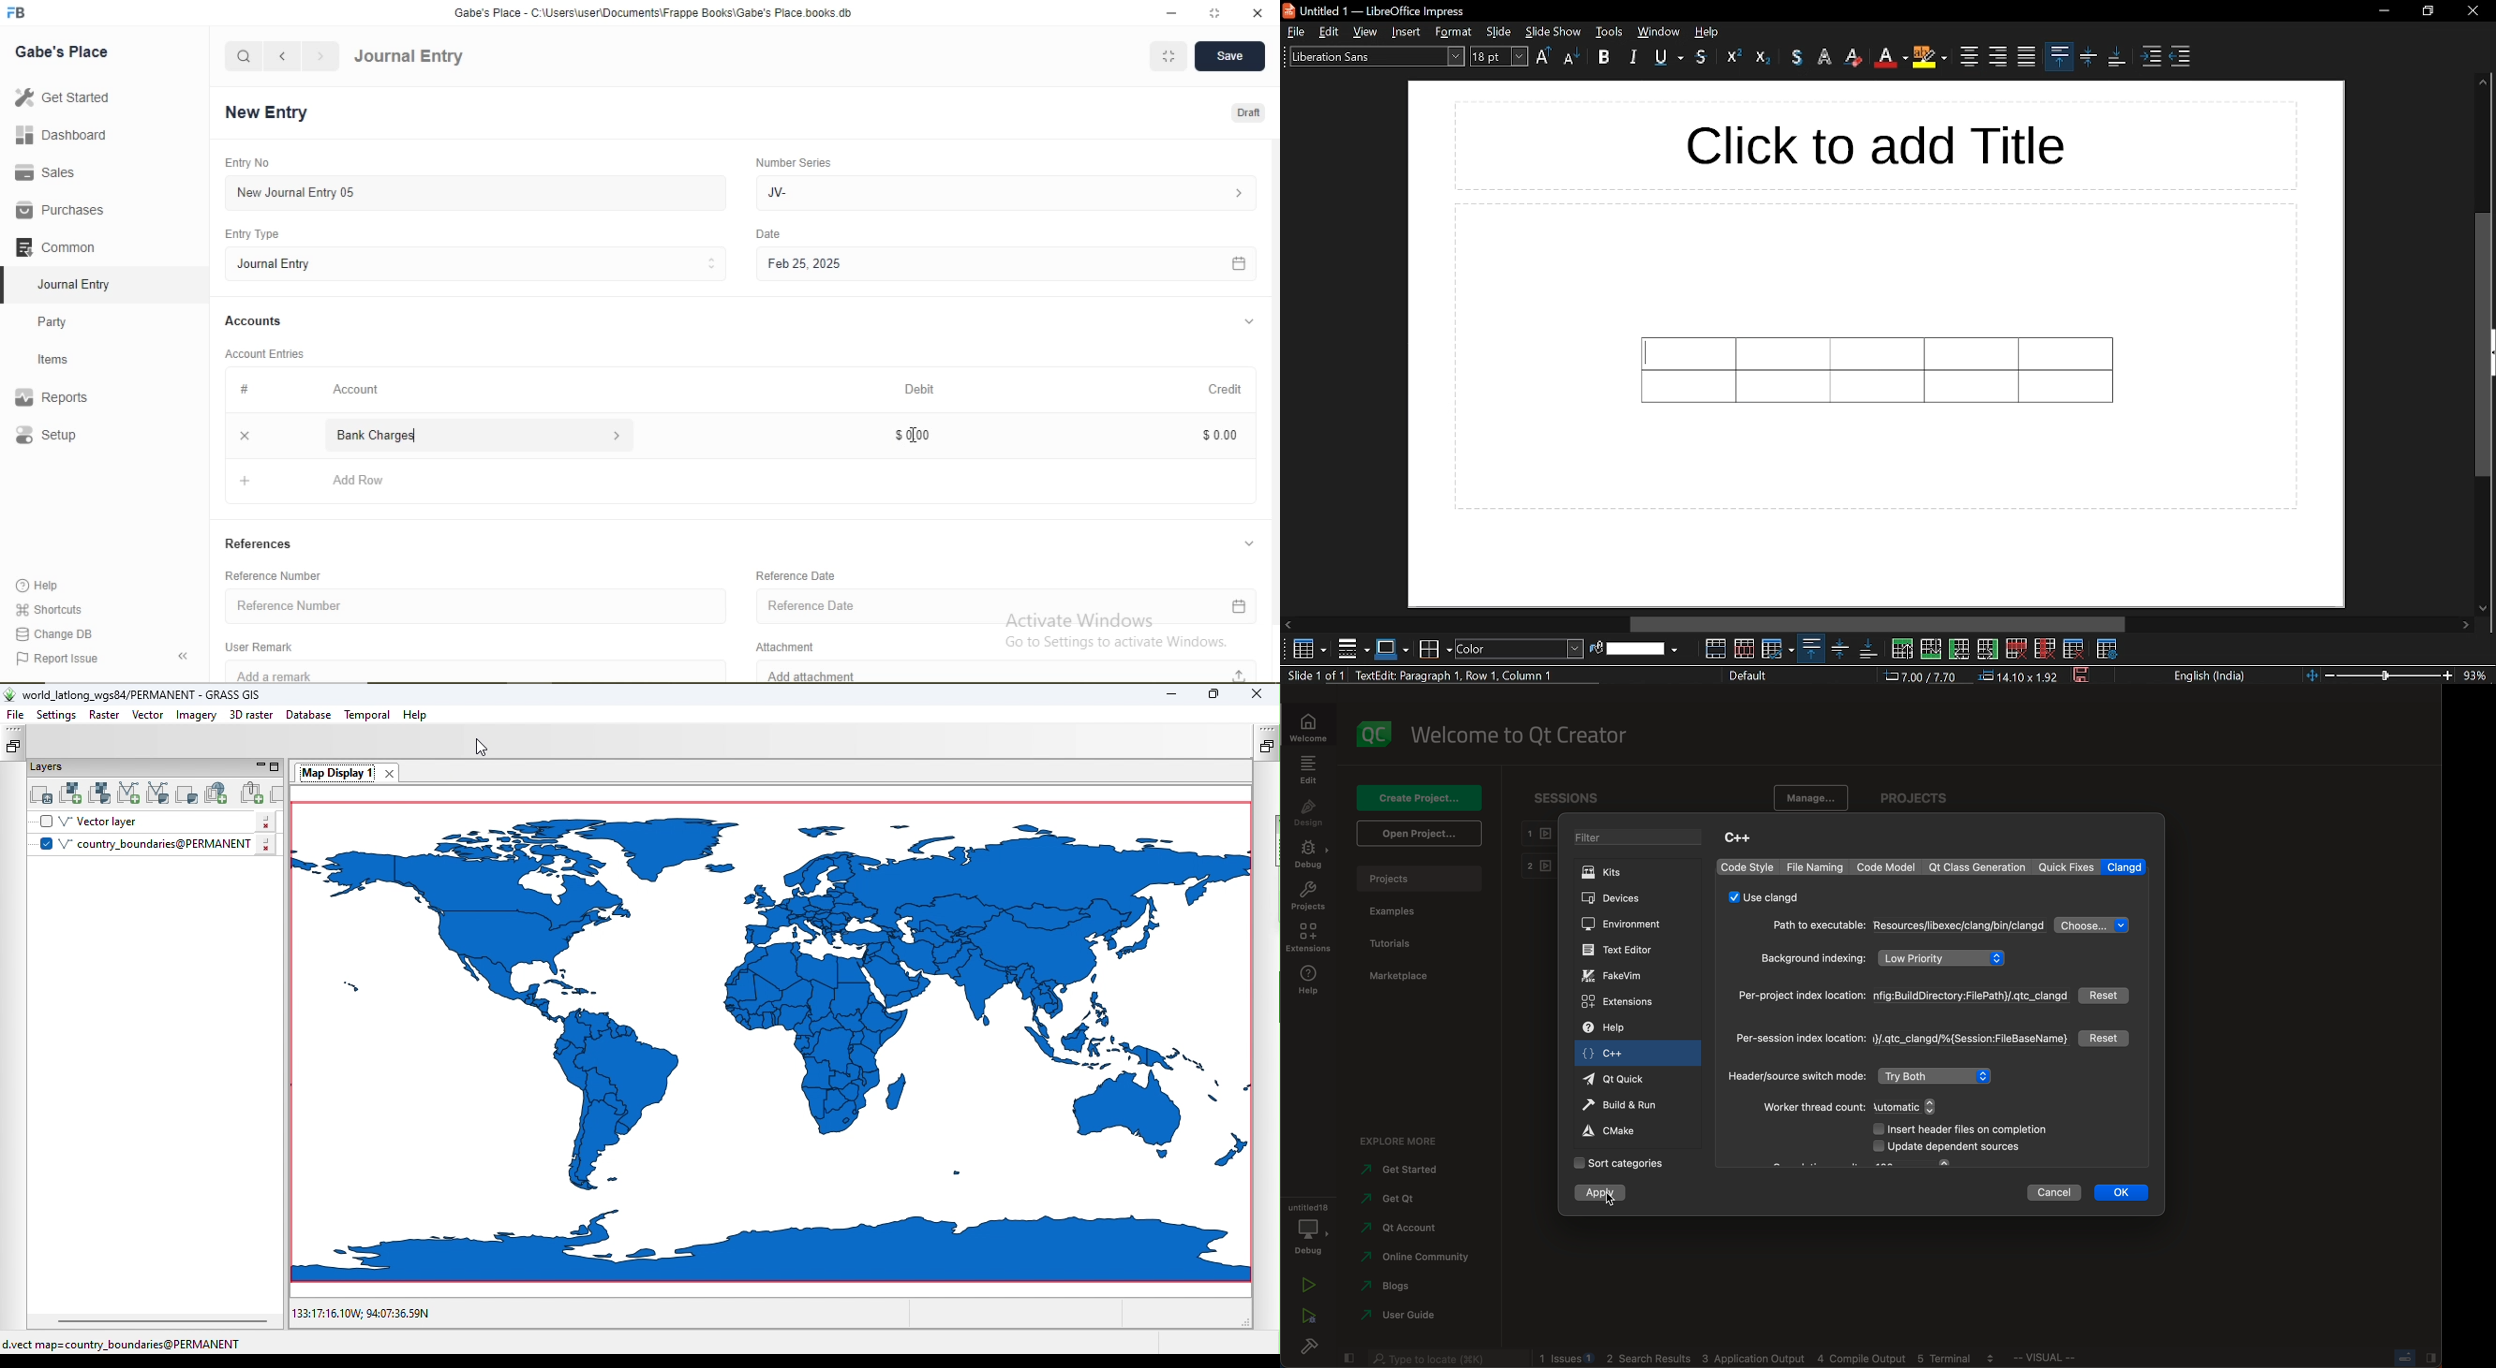 The width and height of the screenshot is (2520, 1372). Describe the element at coordinates (2015, 648) in the screenshot. I see `delete row ` at that location.